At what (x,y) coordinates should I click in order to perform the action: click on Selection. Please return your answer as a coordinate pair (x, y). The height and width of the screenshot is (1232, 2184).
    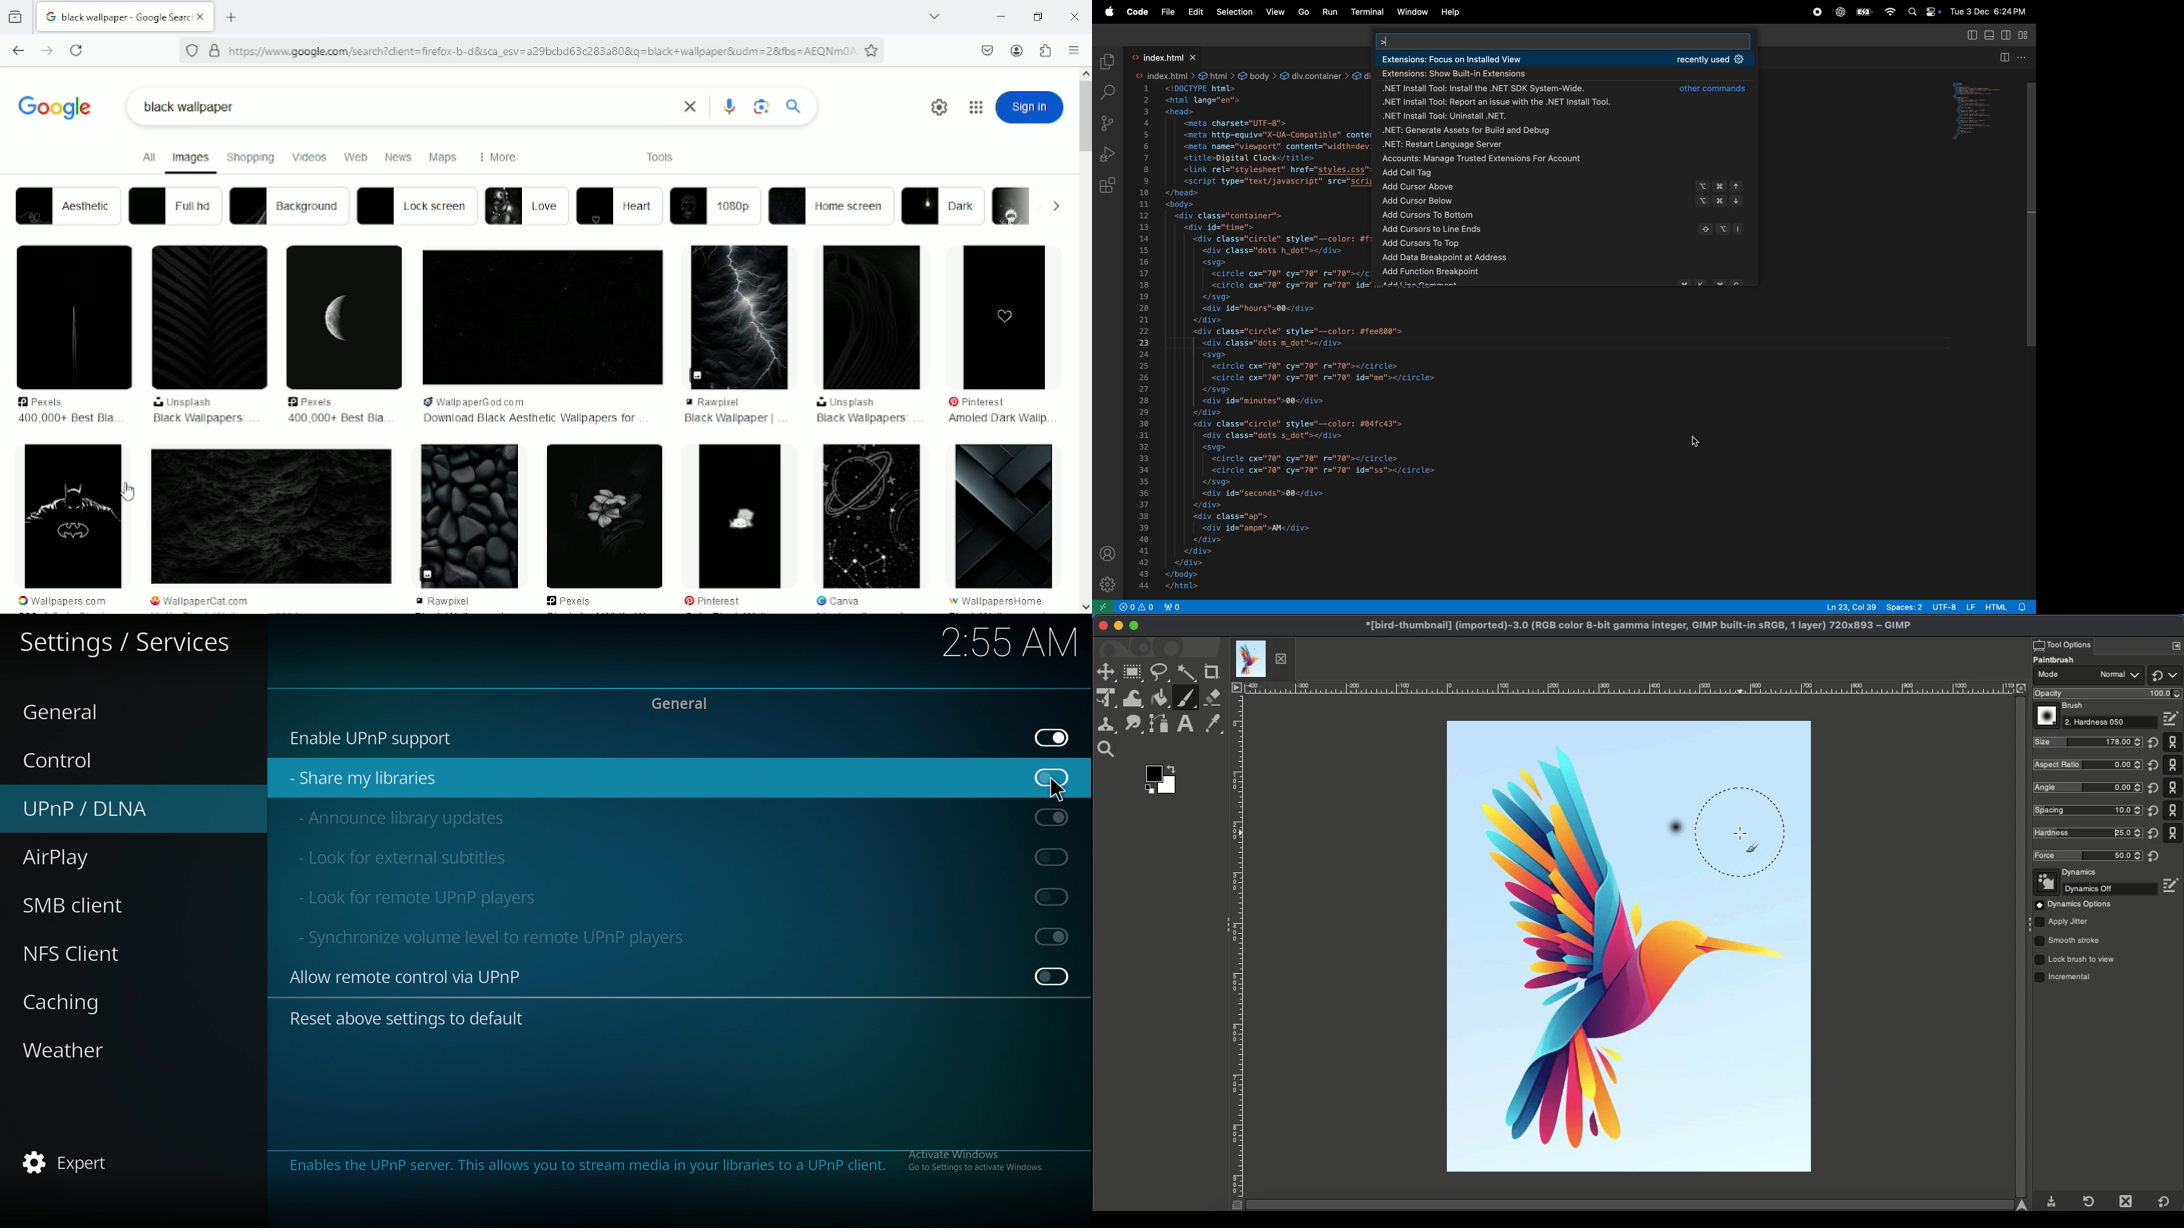
    Looking at the image, I should click on (1233, 12).